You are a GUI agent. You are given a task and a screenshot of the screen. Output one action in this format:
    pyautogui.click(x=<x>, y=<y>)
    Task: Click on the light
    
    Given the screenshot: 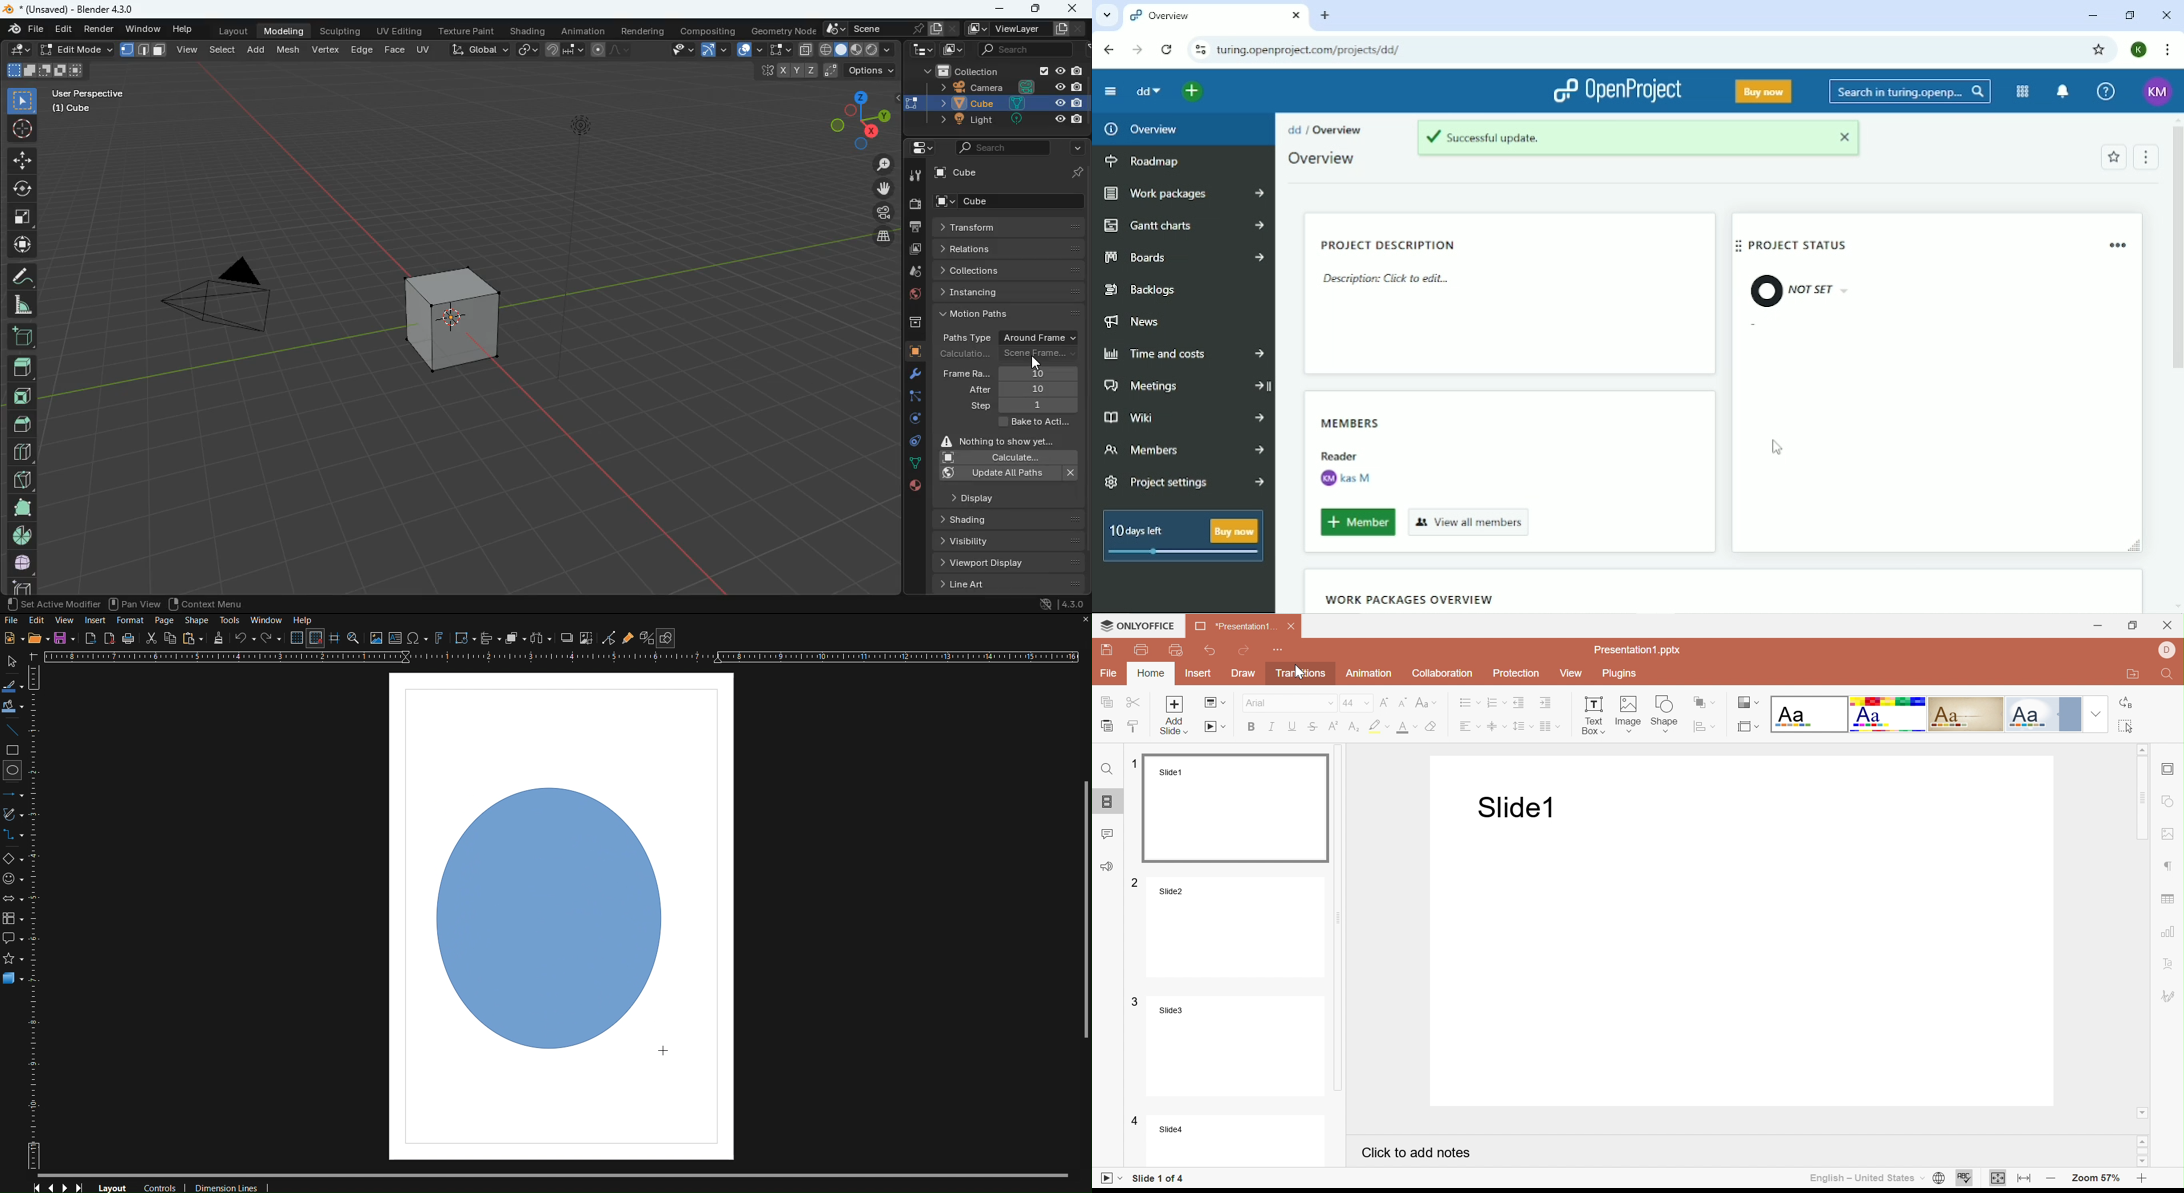 What is the action you would take?
    pyautogui.click(x=1007, y=120)
    